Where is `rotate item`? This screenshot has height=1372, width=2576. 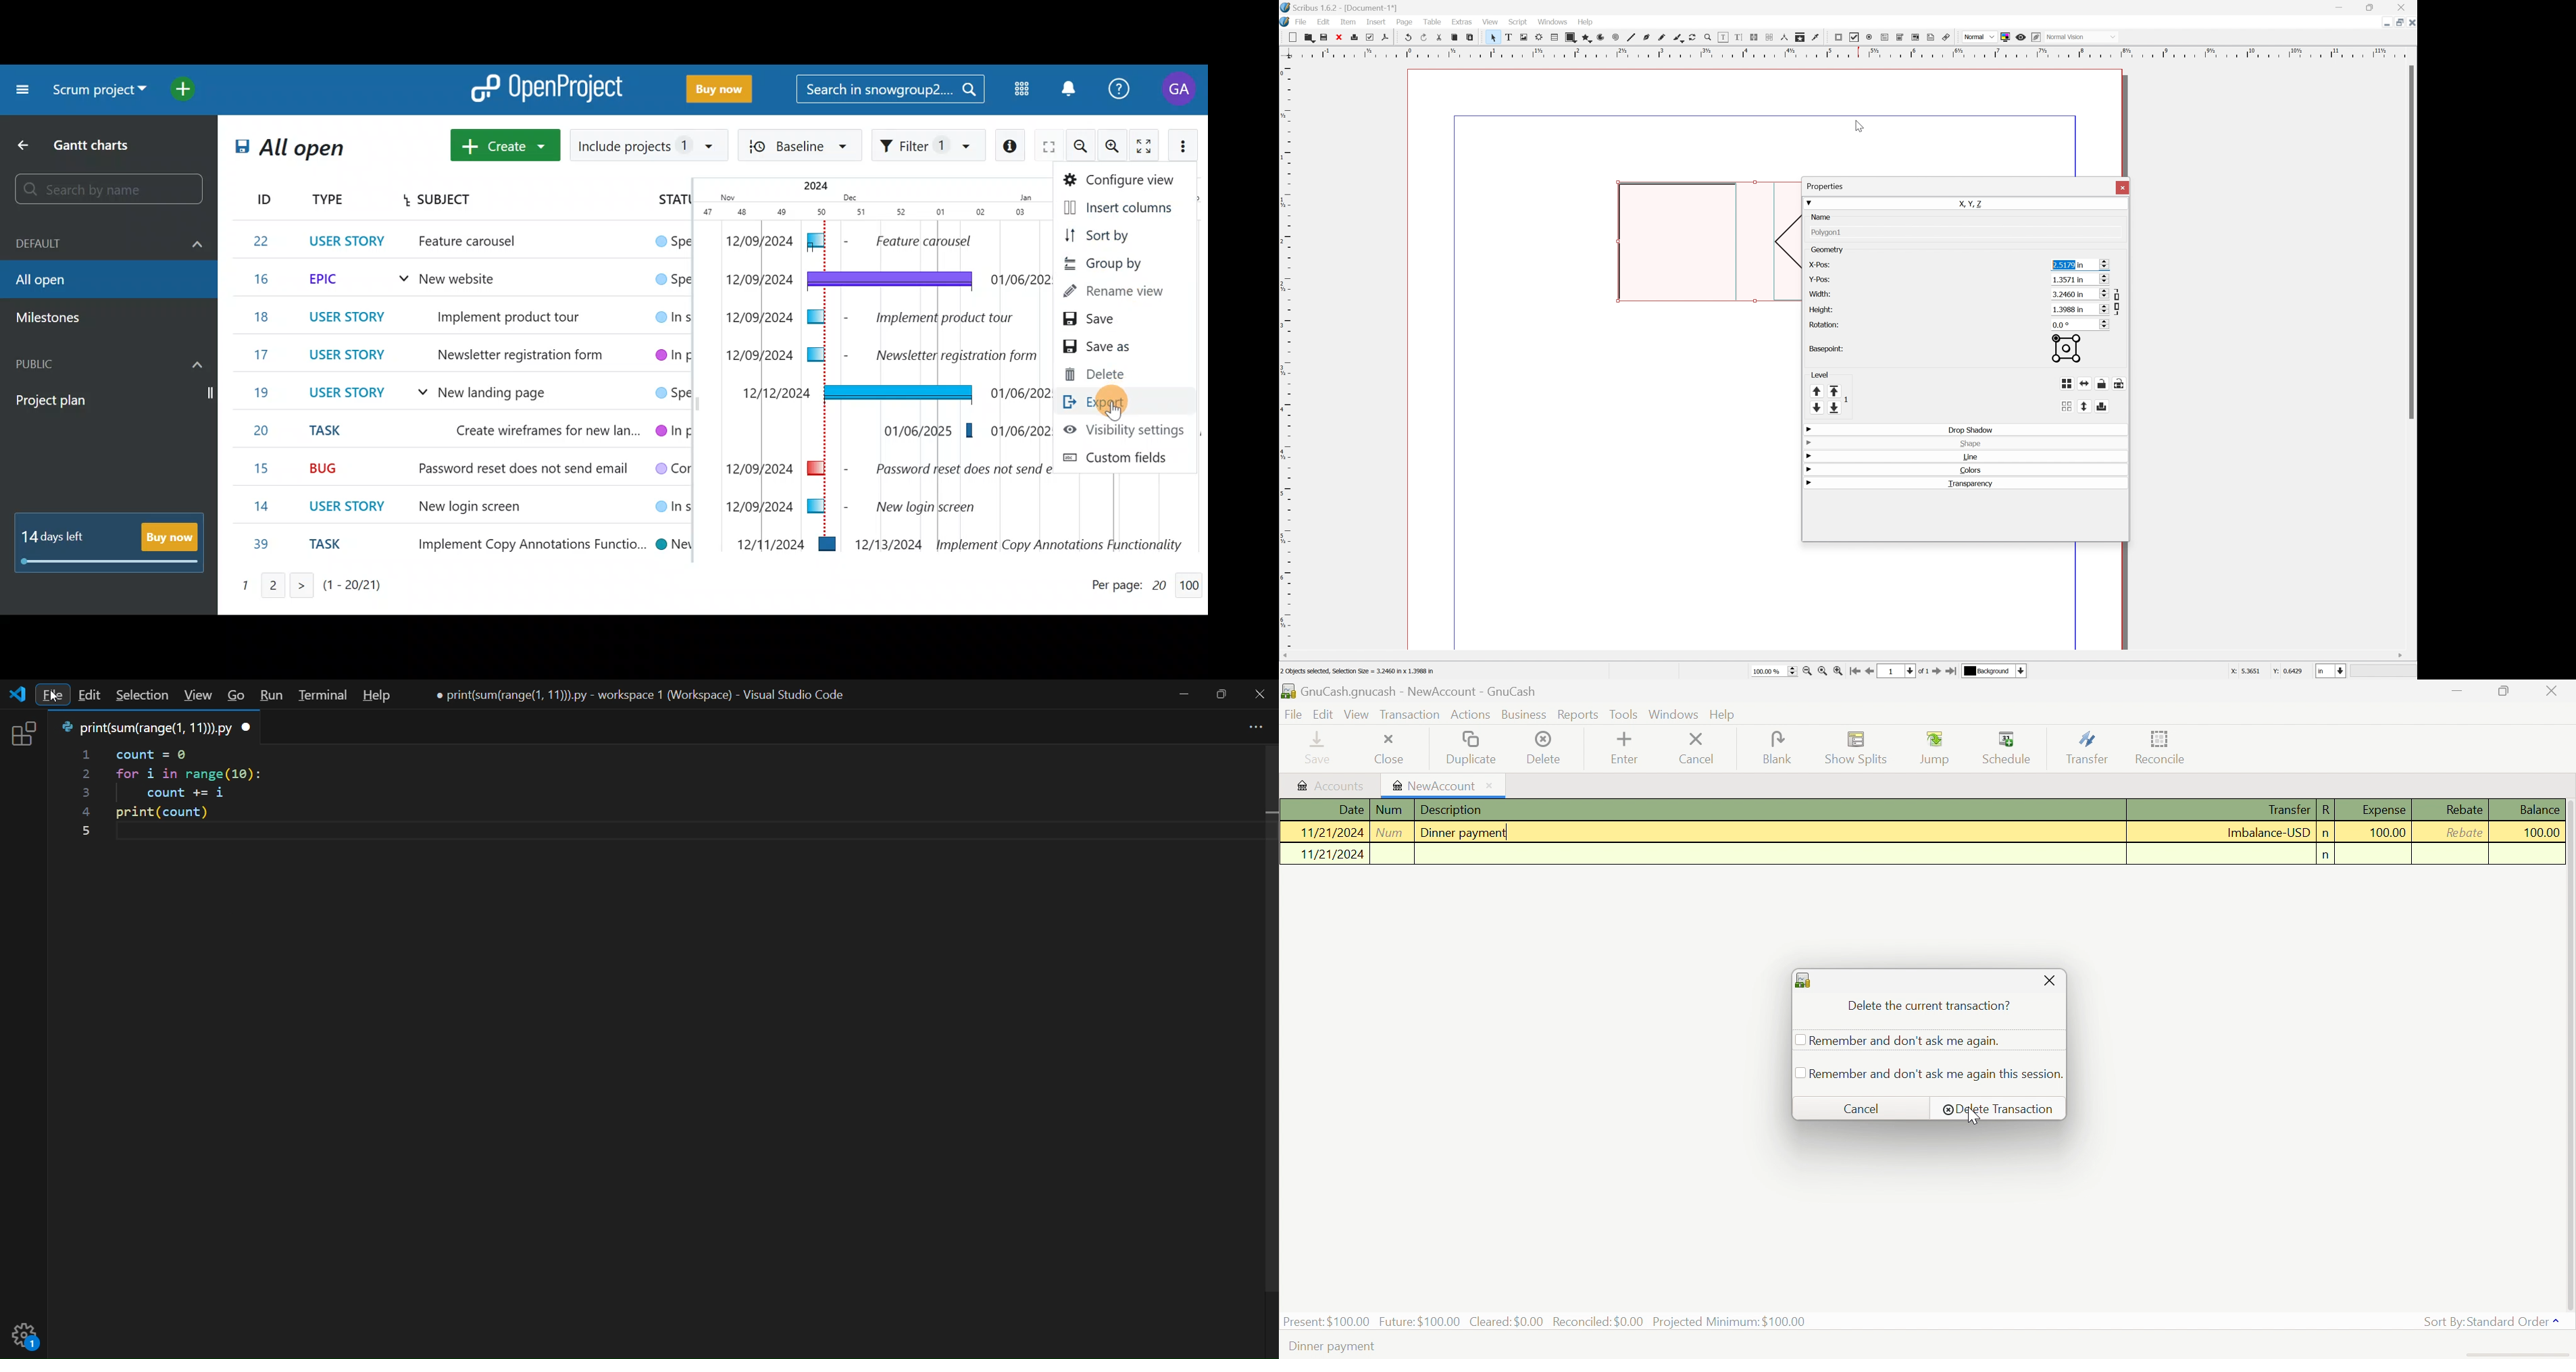
rotate item is located at coordinates (1691, 37).